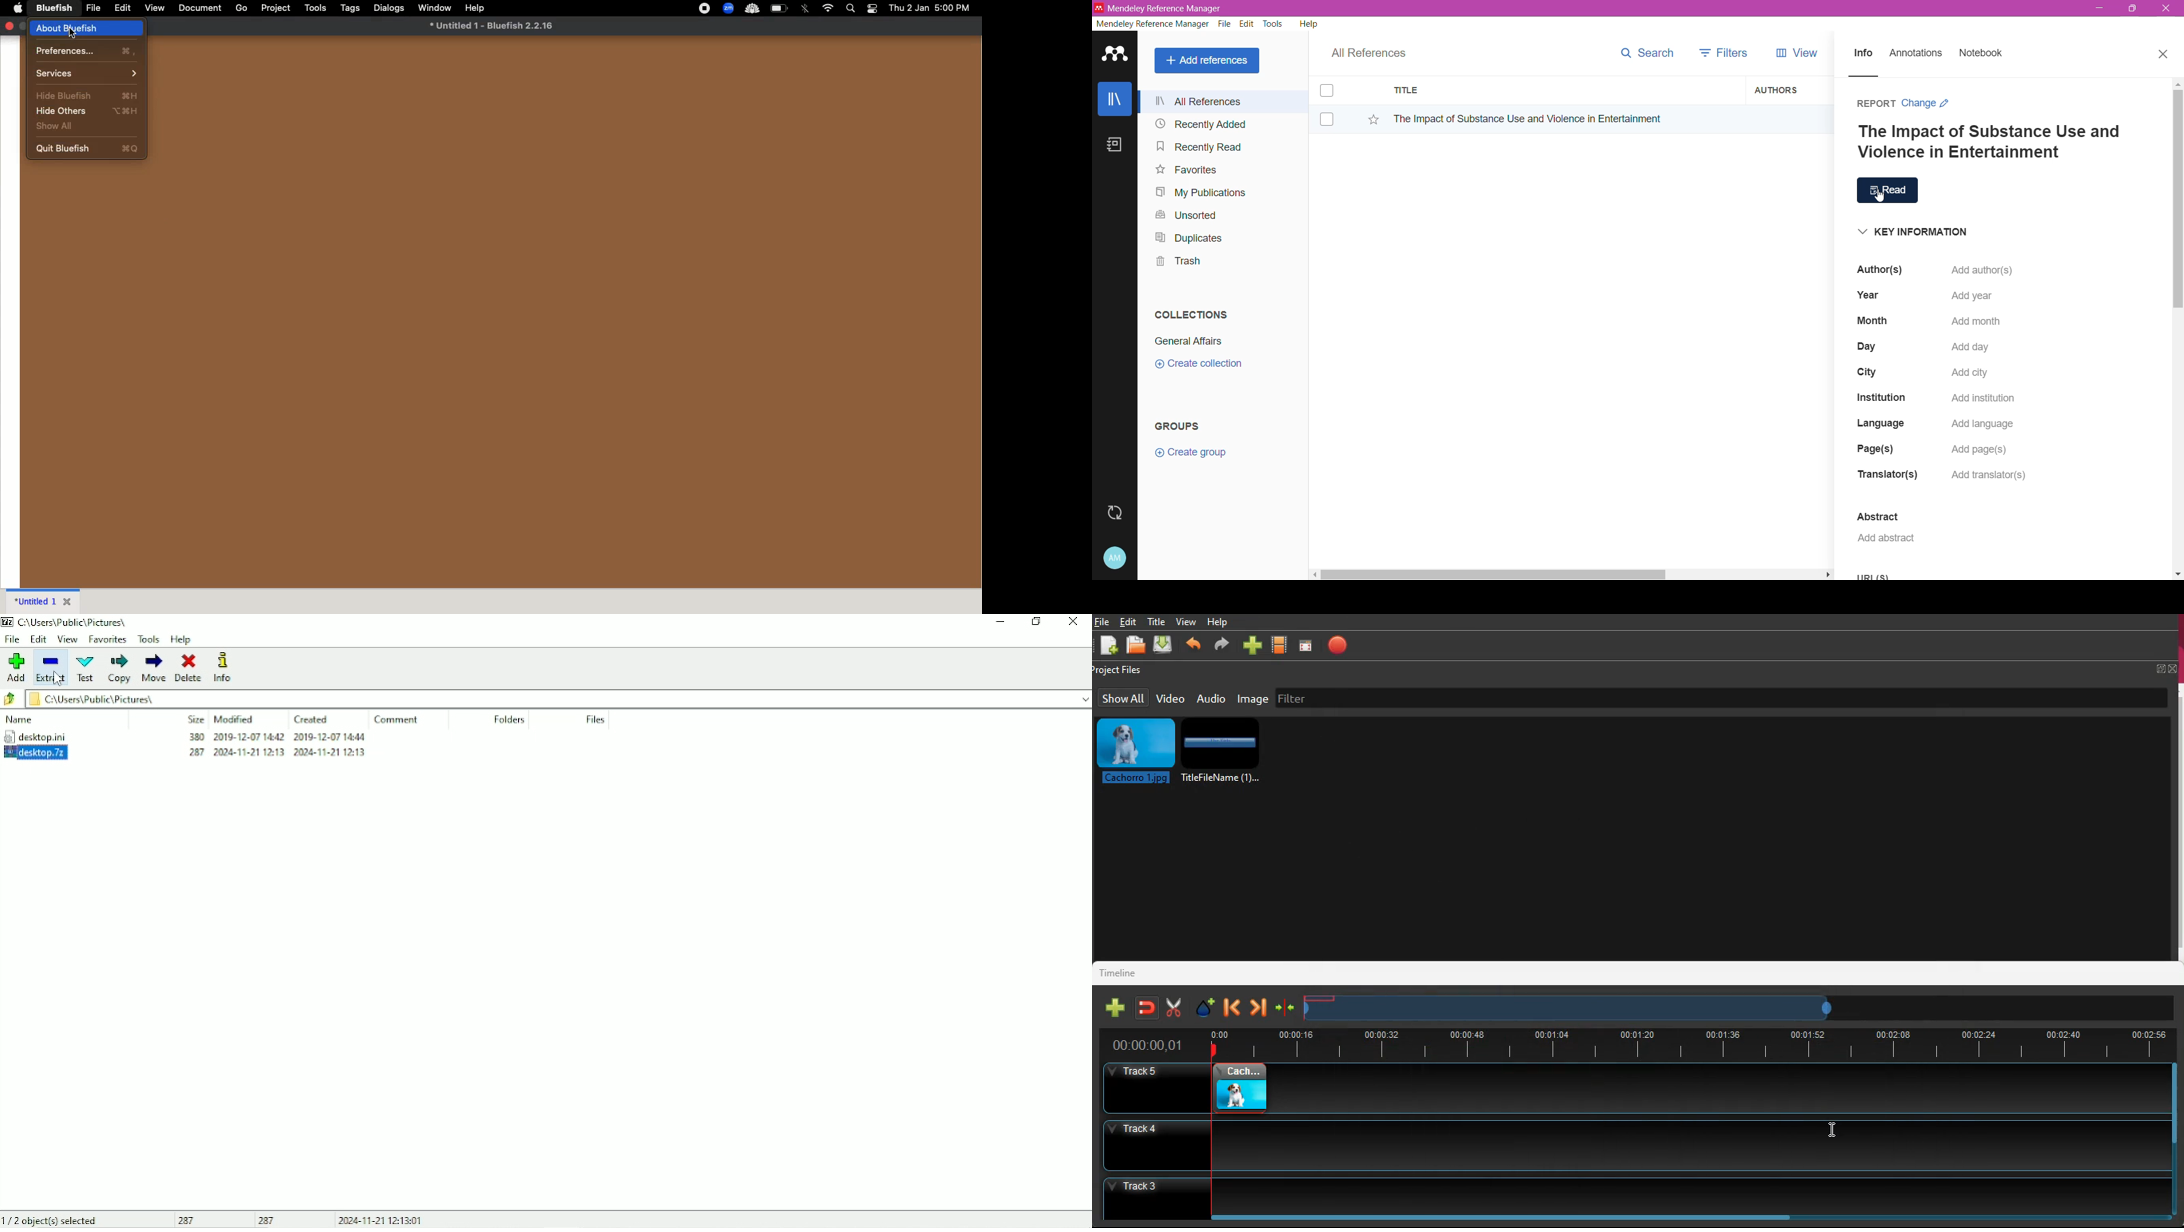  Describe the element at coordinates (1881, 398) in the screenshot. I see `Institution` at that location.